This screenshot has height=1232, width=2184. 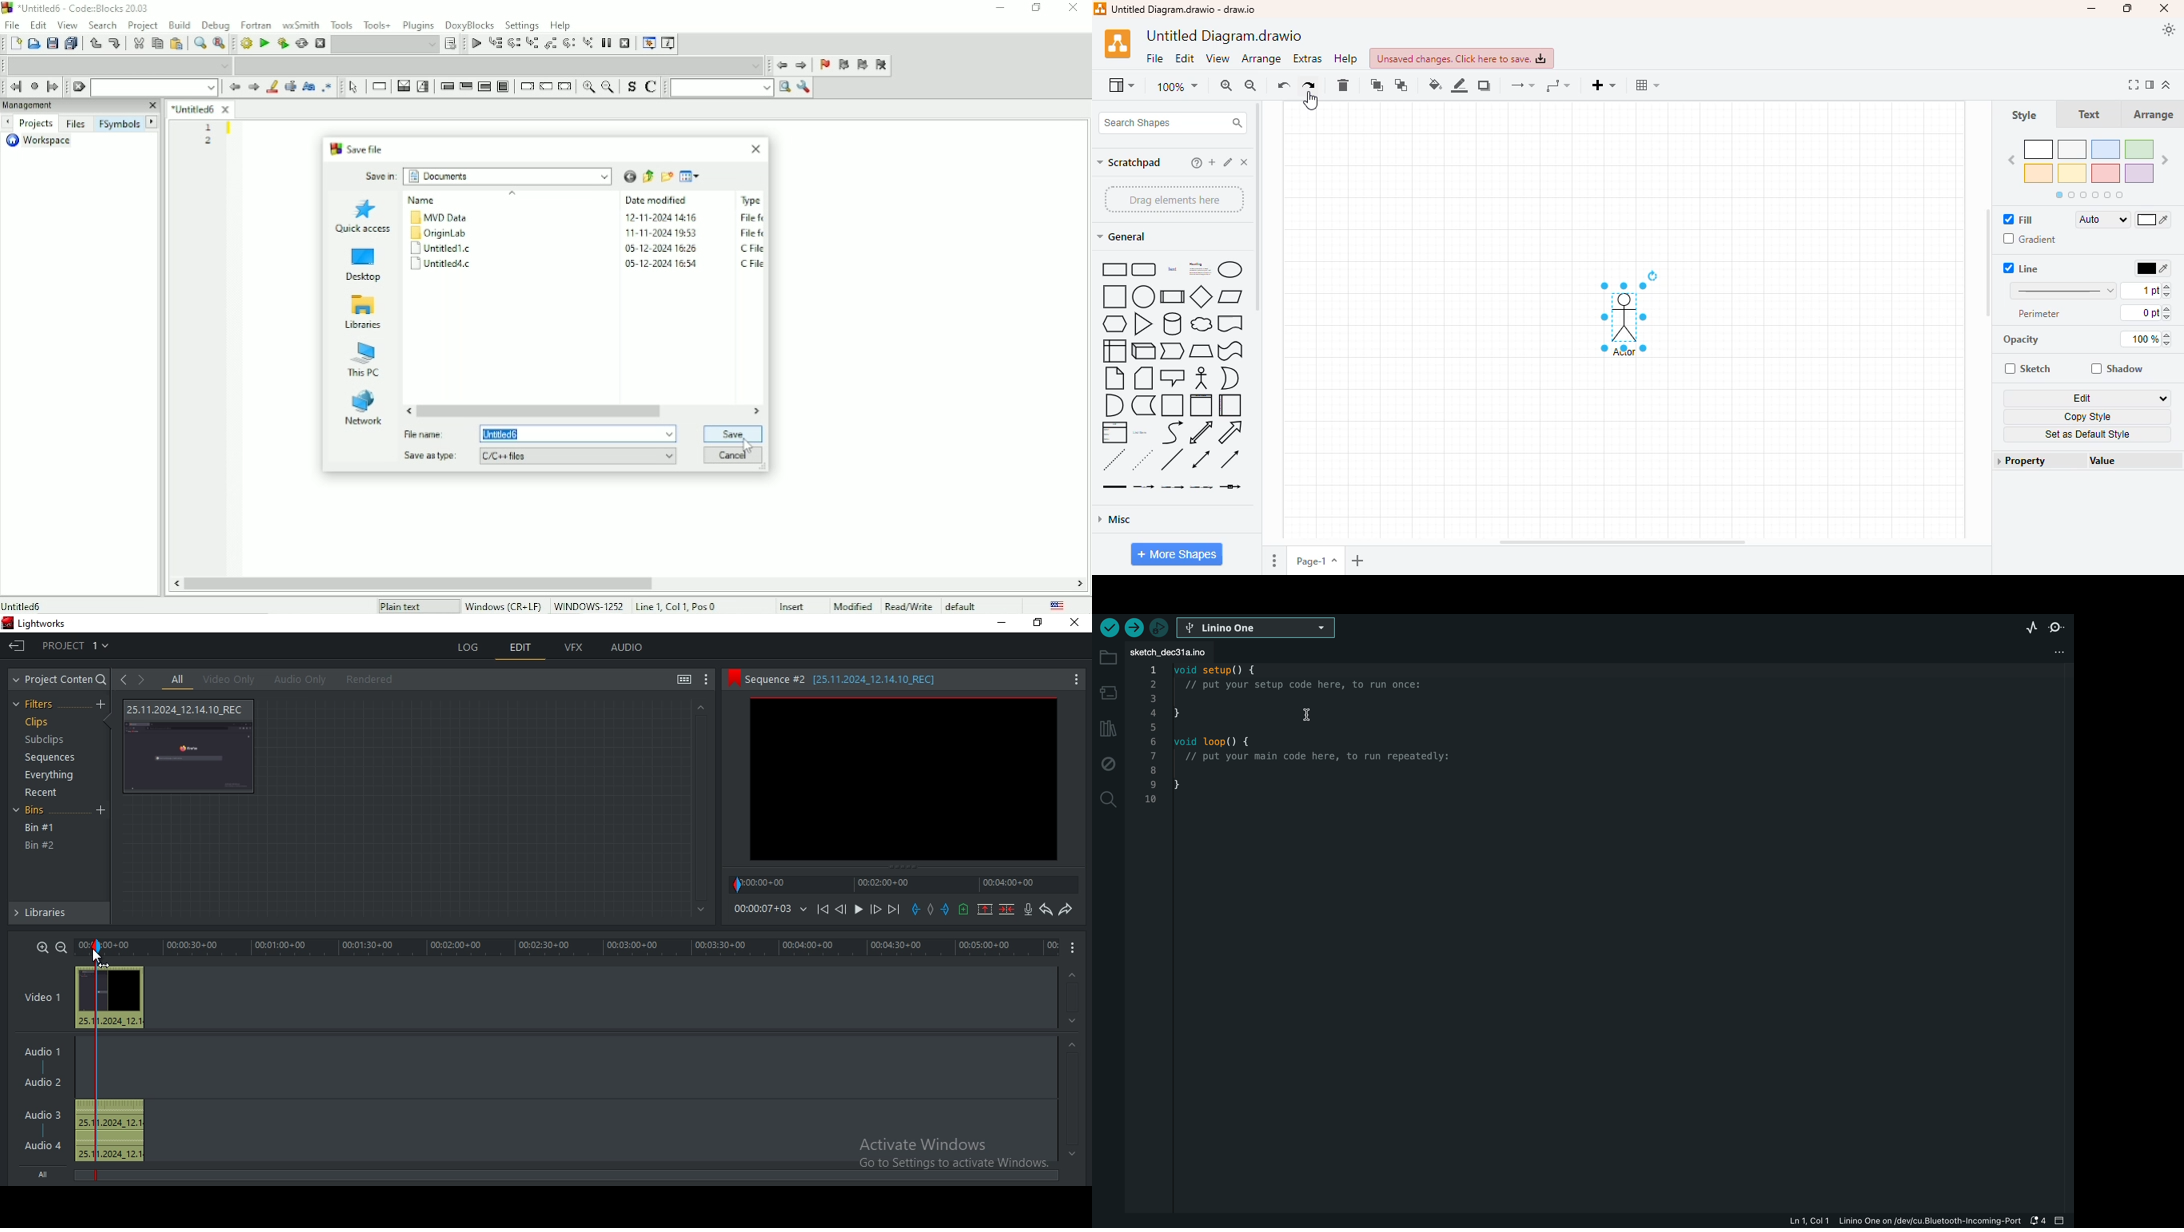 What do you see at coordinates (1231, 405) in the screenshot?
I see `horizontal container` at bounding box center [1231, 405].